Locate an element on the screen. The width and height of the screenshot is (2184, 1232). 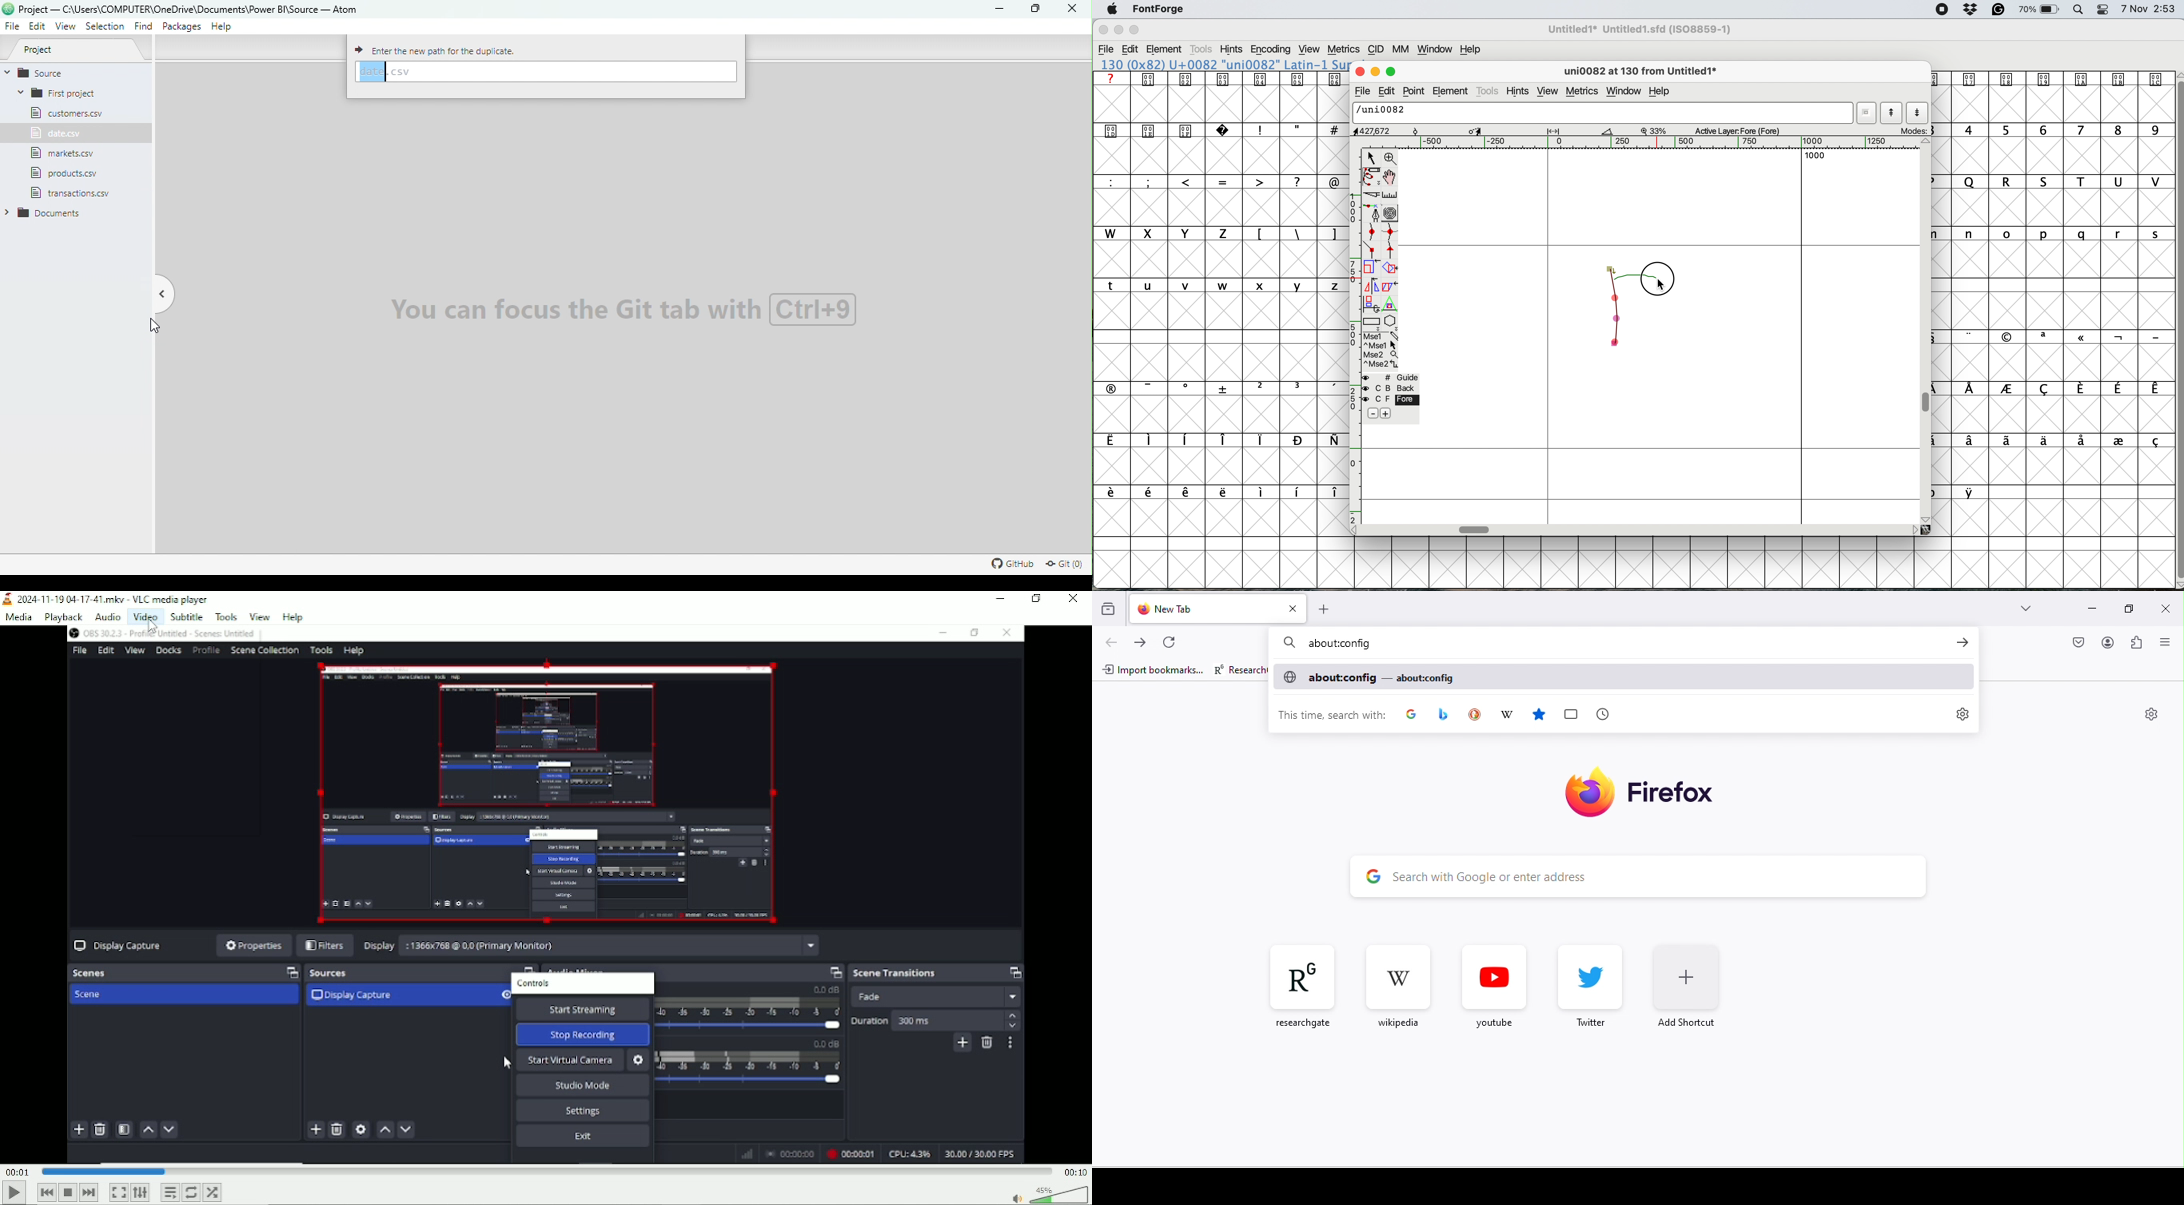
pocket is located at coordinates (2079, 641).